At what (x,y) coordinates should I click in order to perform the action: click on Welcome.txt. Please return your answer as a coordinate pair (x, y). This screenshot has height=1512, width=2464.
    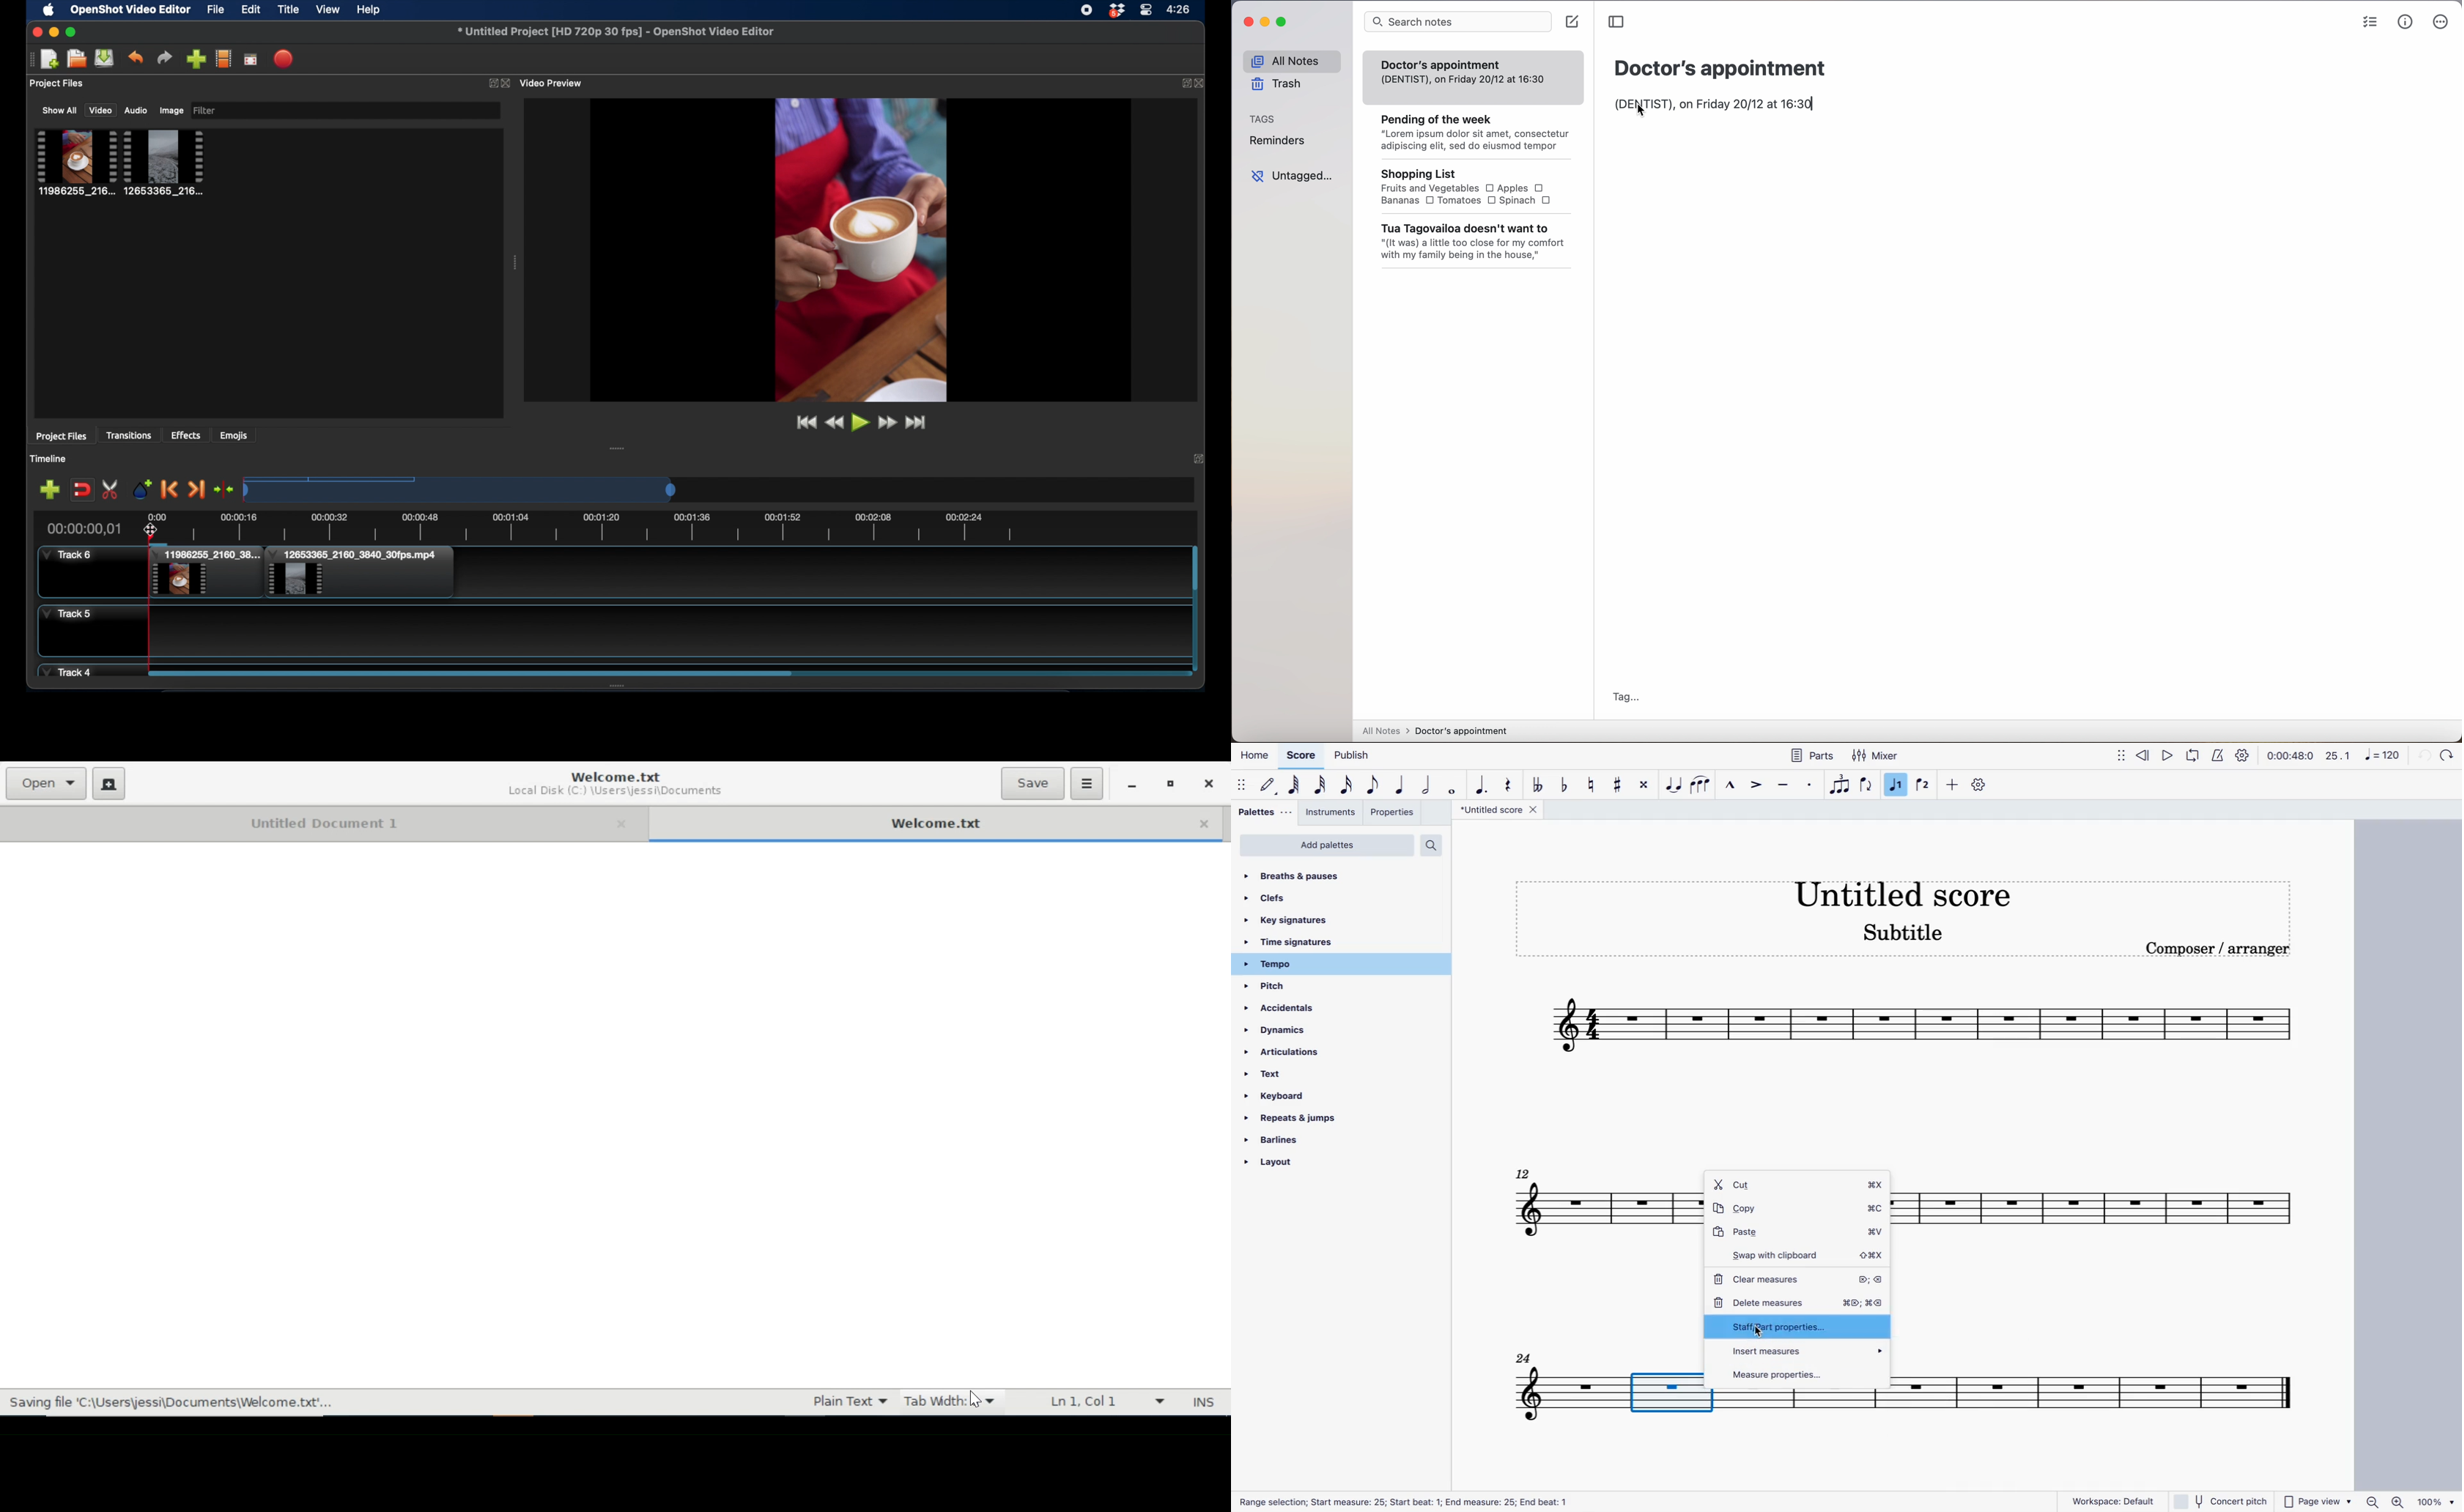
    Looking at the image, I should click on (622, 776).